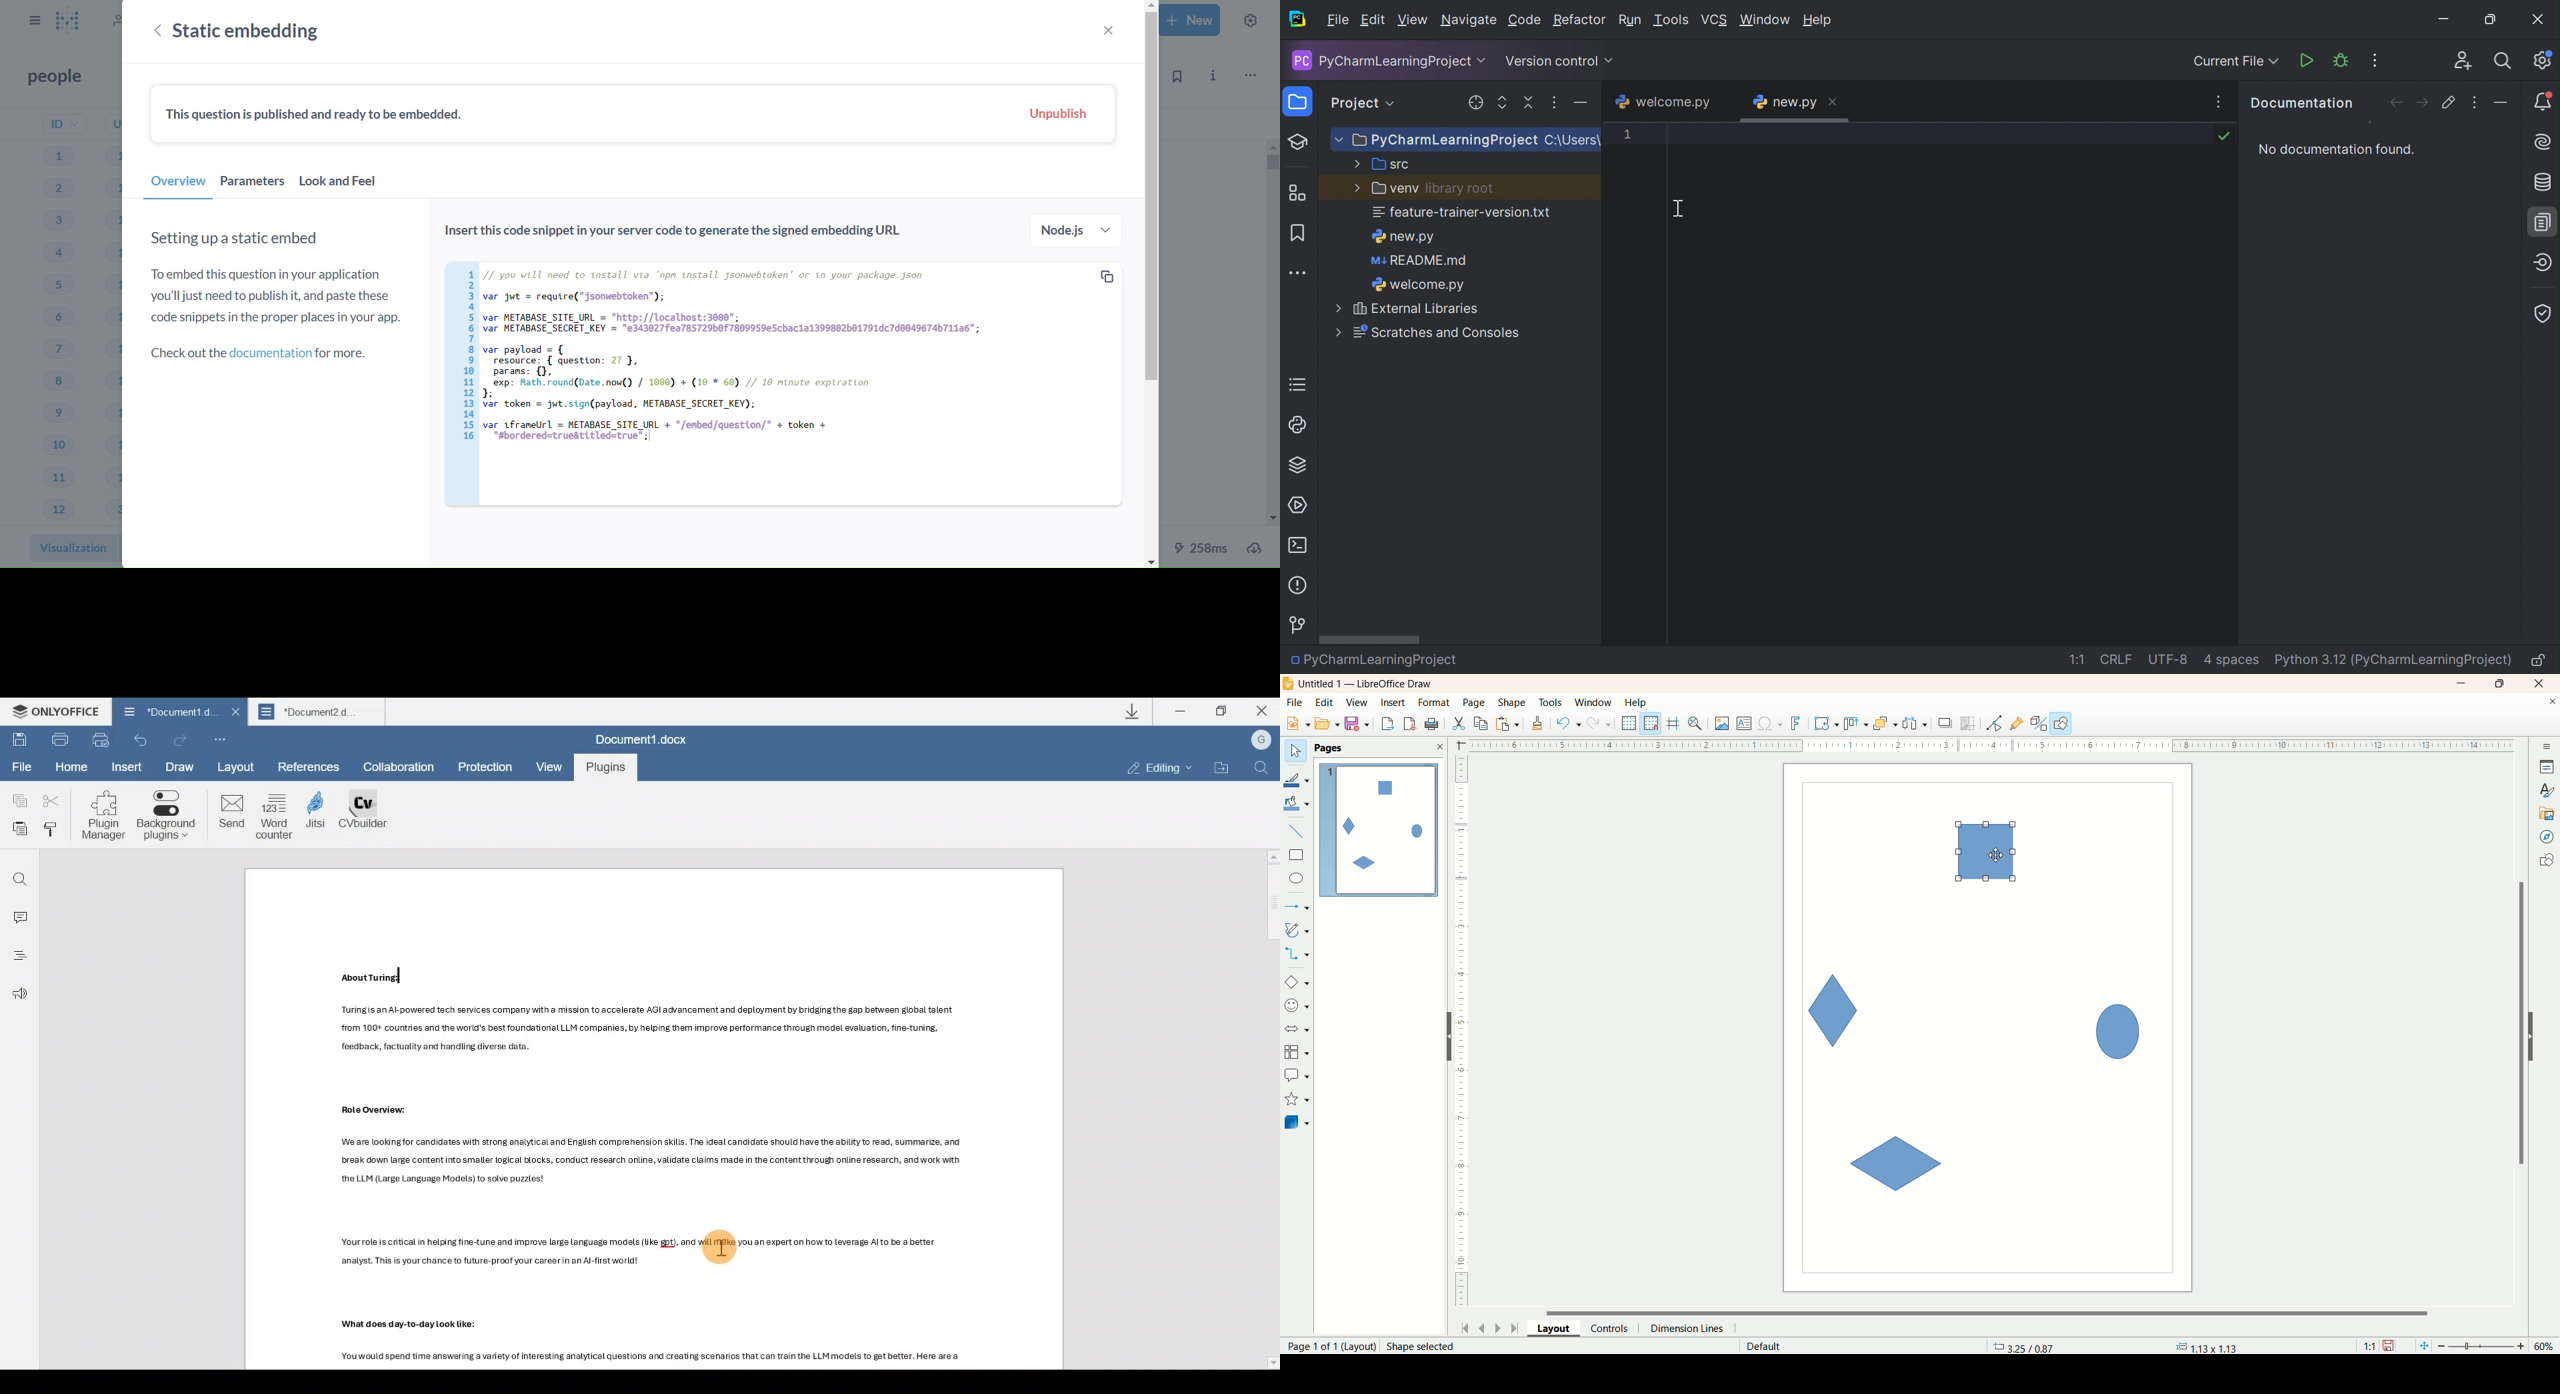 The image size is (2576, 1400). What do you see at coordinates (370, 979) in the screenshot?
I see `` at bounding box center [370, 979].